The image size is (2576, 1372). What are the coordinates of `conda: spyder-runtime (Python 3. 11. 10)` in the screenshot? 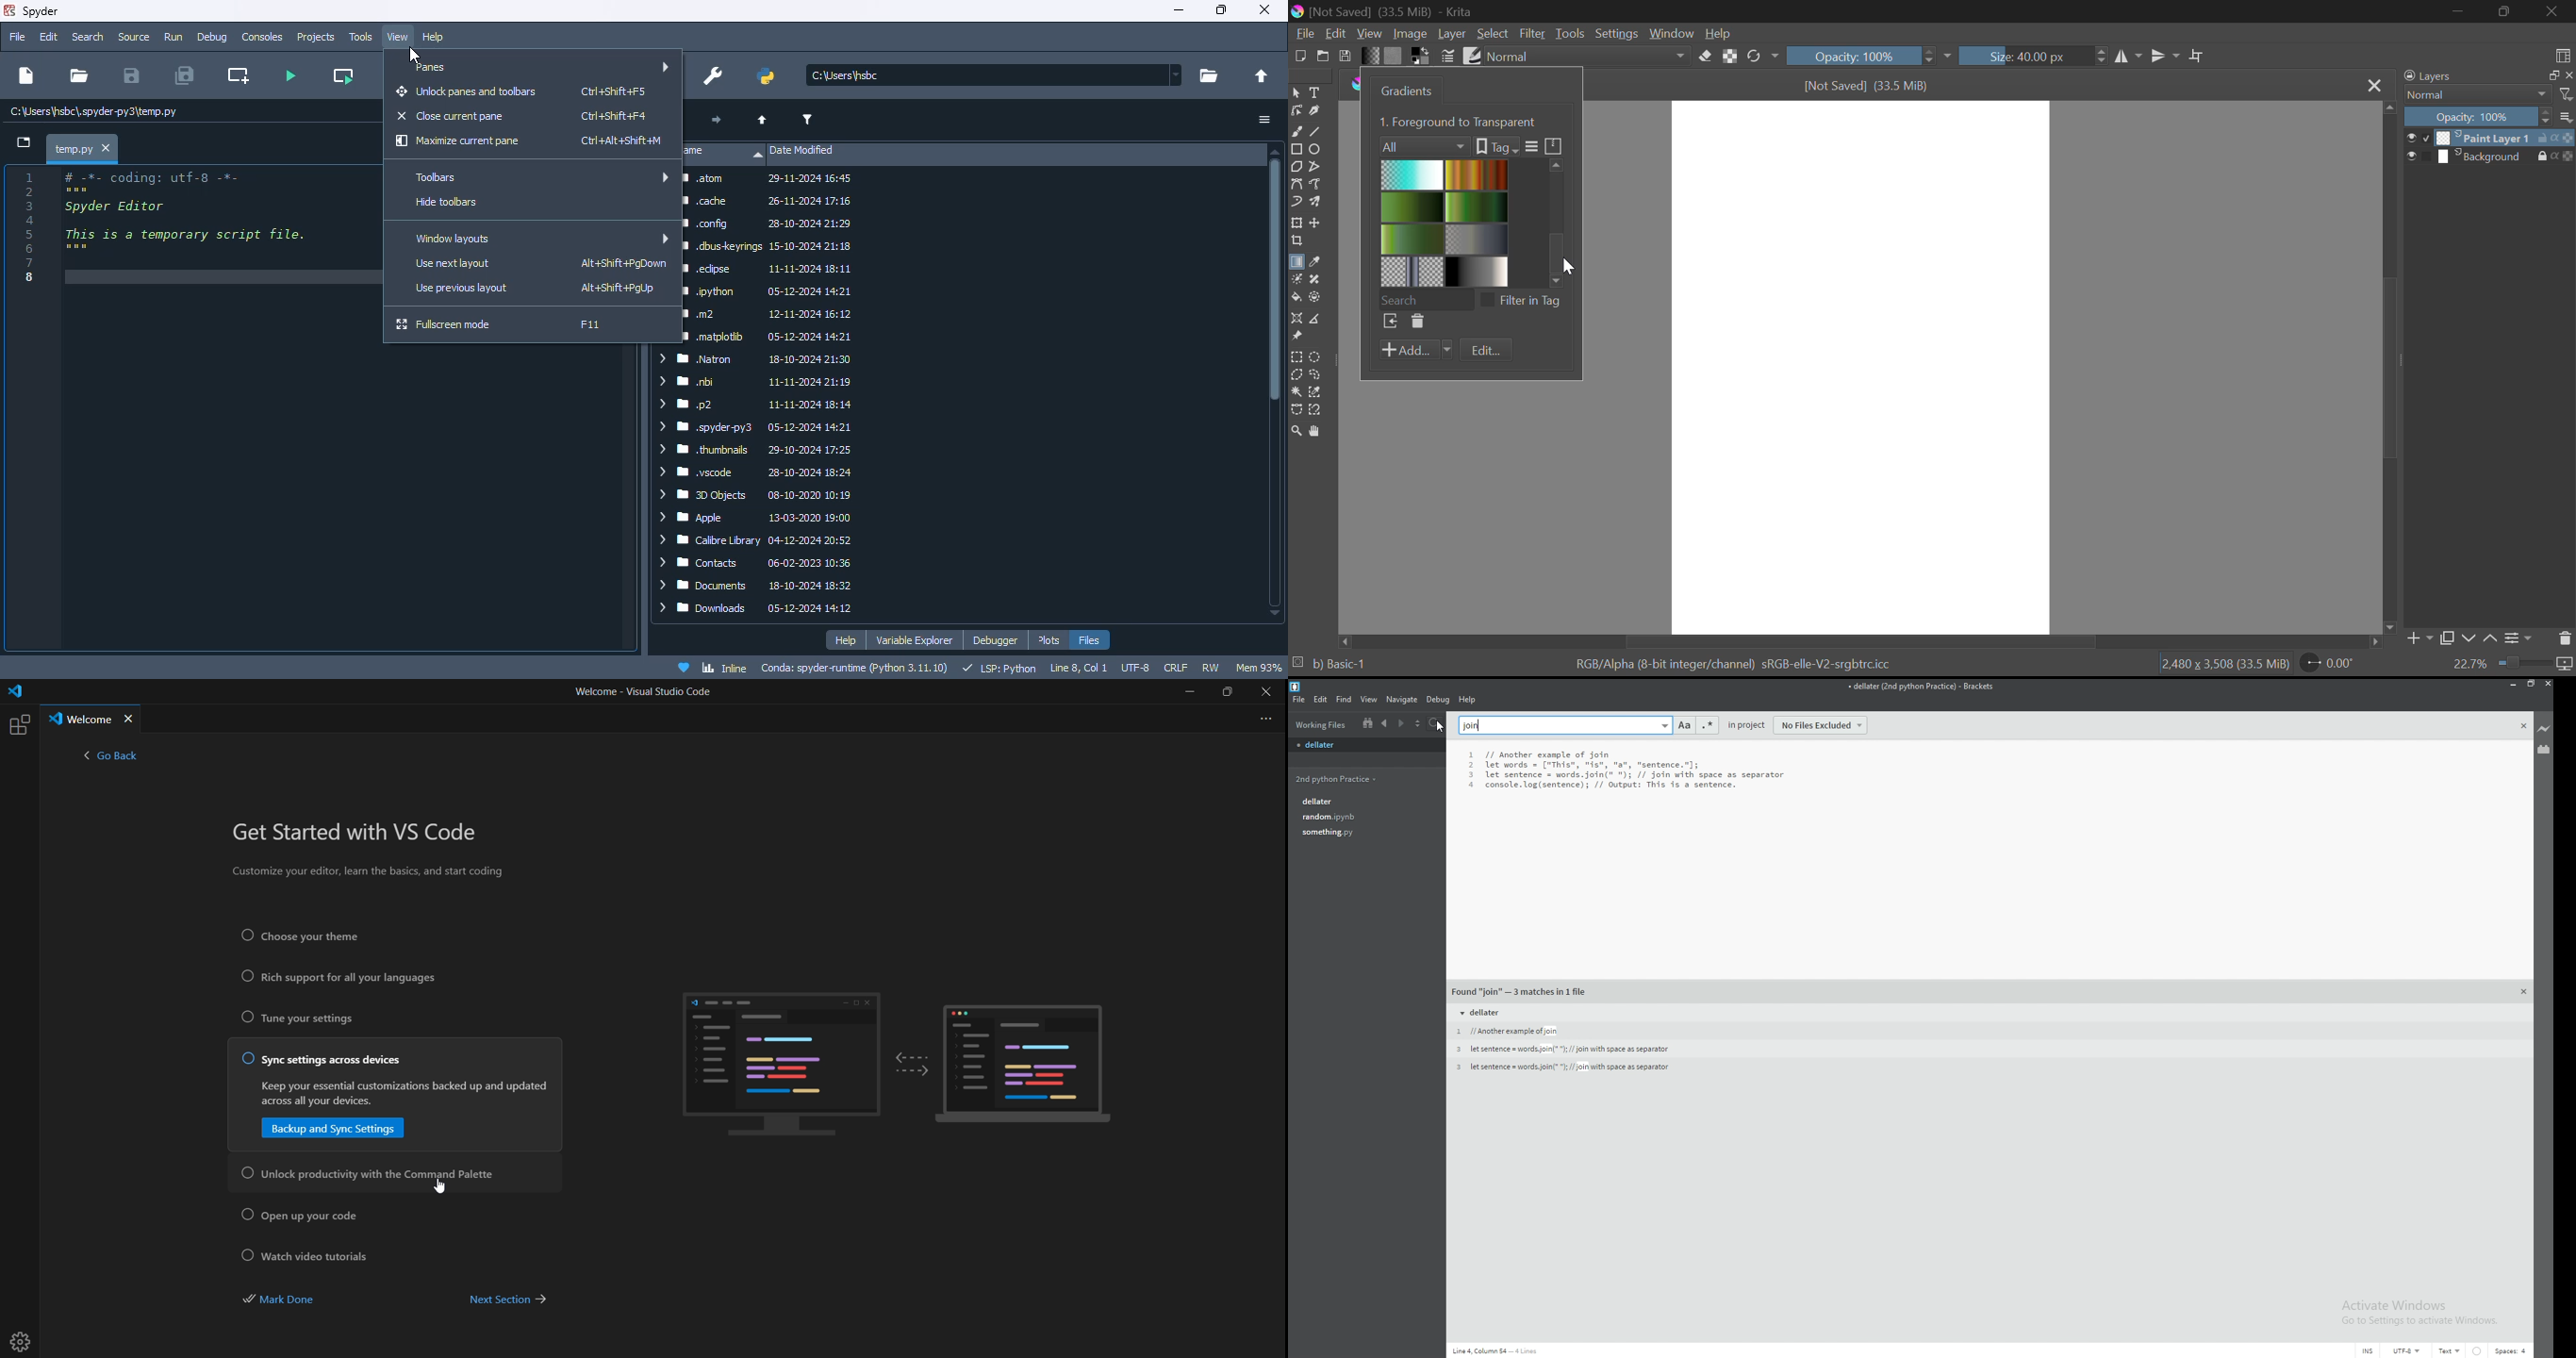 It's located at (856, 669).